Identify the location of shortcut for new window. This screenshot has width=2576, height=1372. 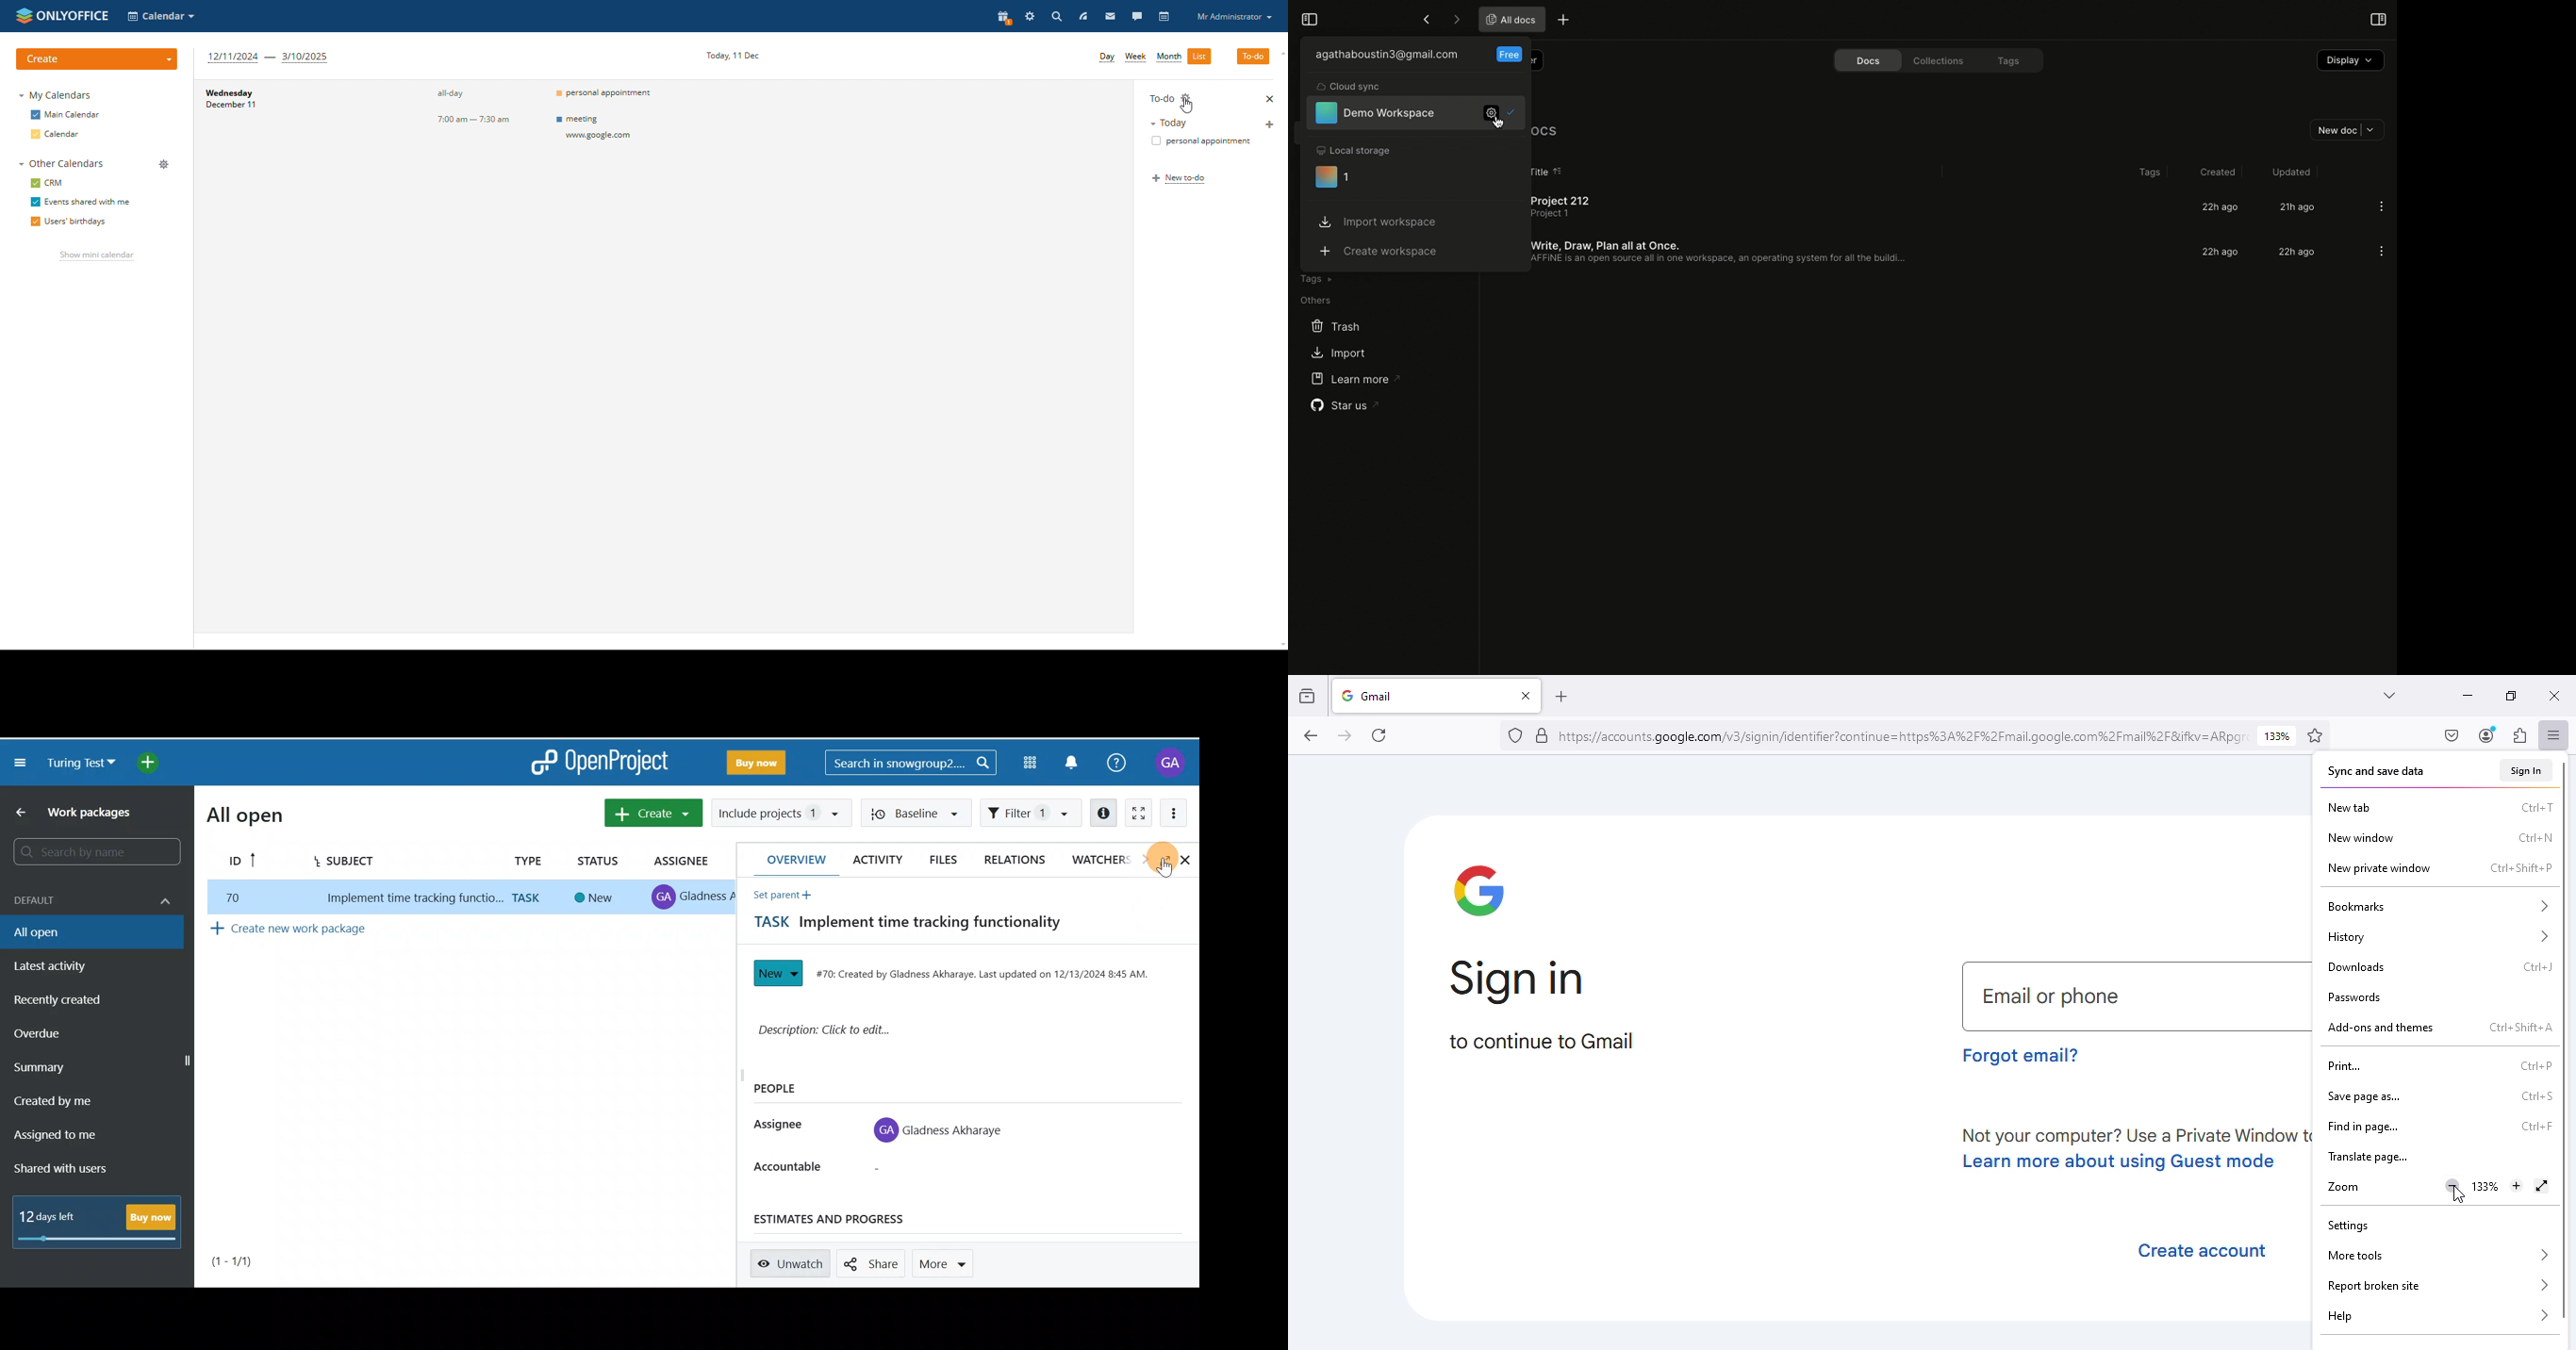
(2535, 837).